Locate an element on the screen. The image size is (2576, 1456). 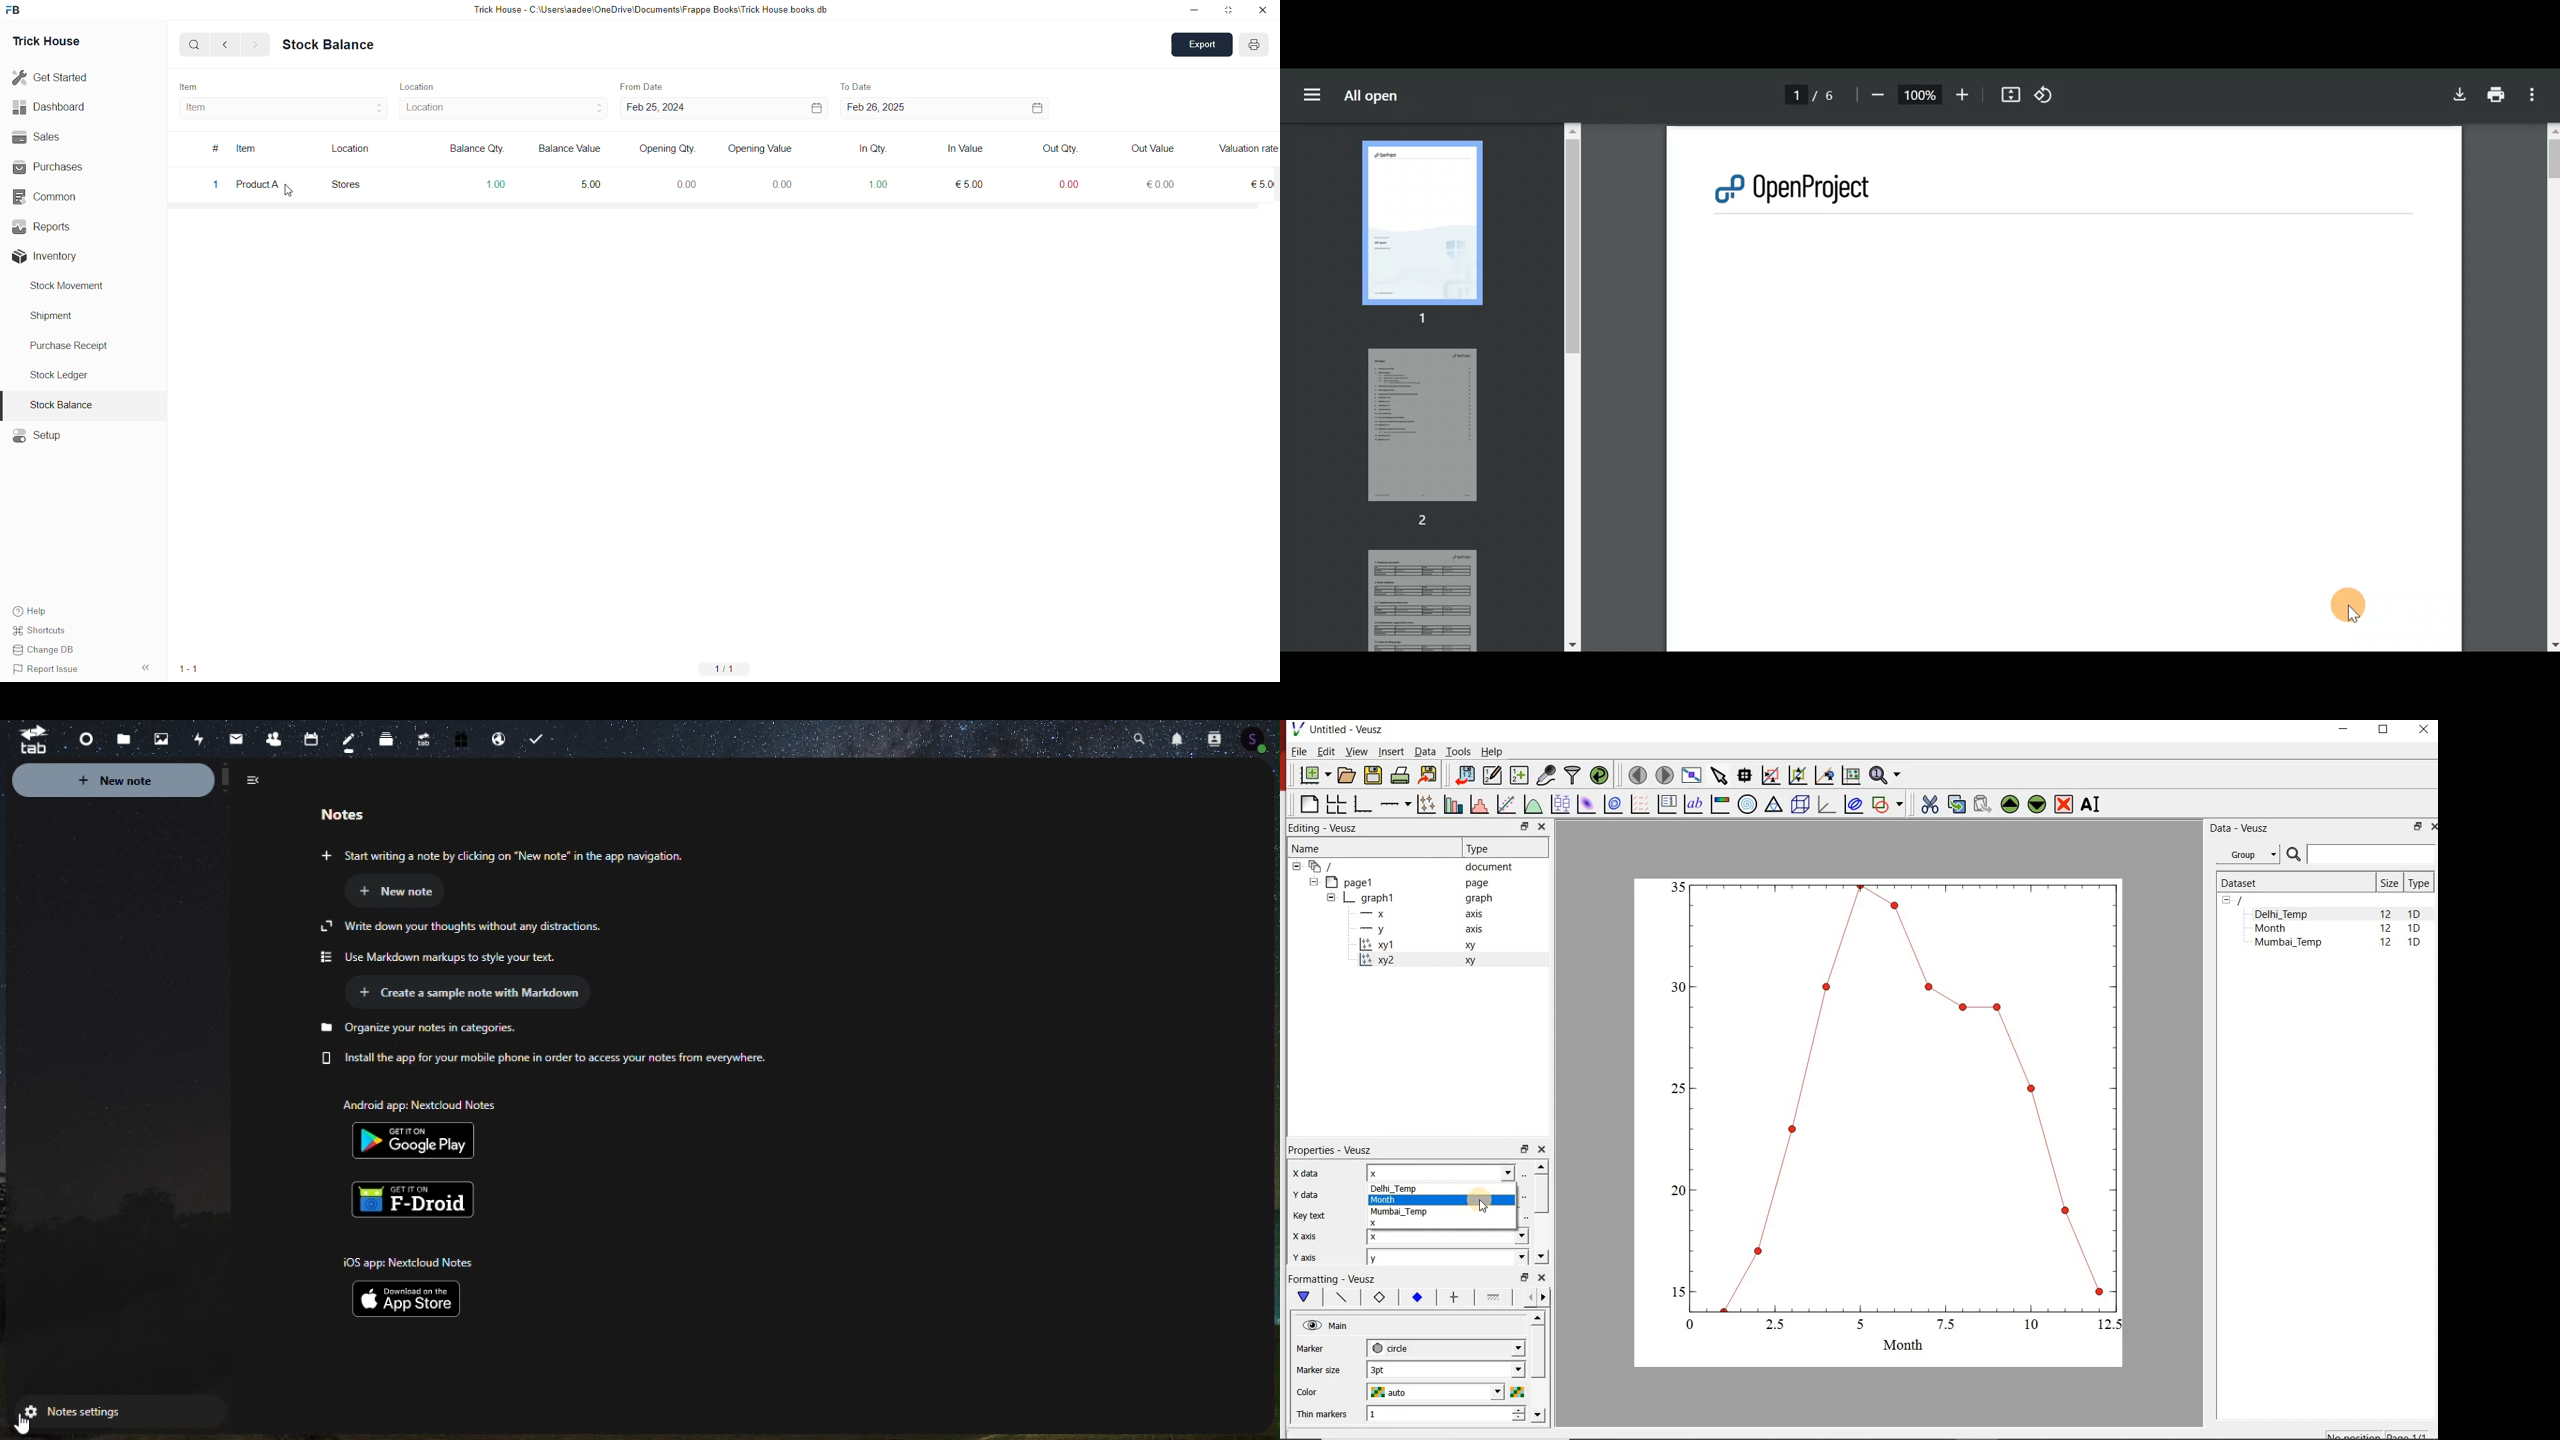
Profile is located at coordinates (1259, 737).